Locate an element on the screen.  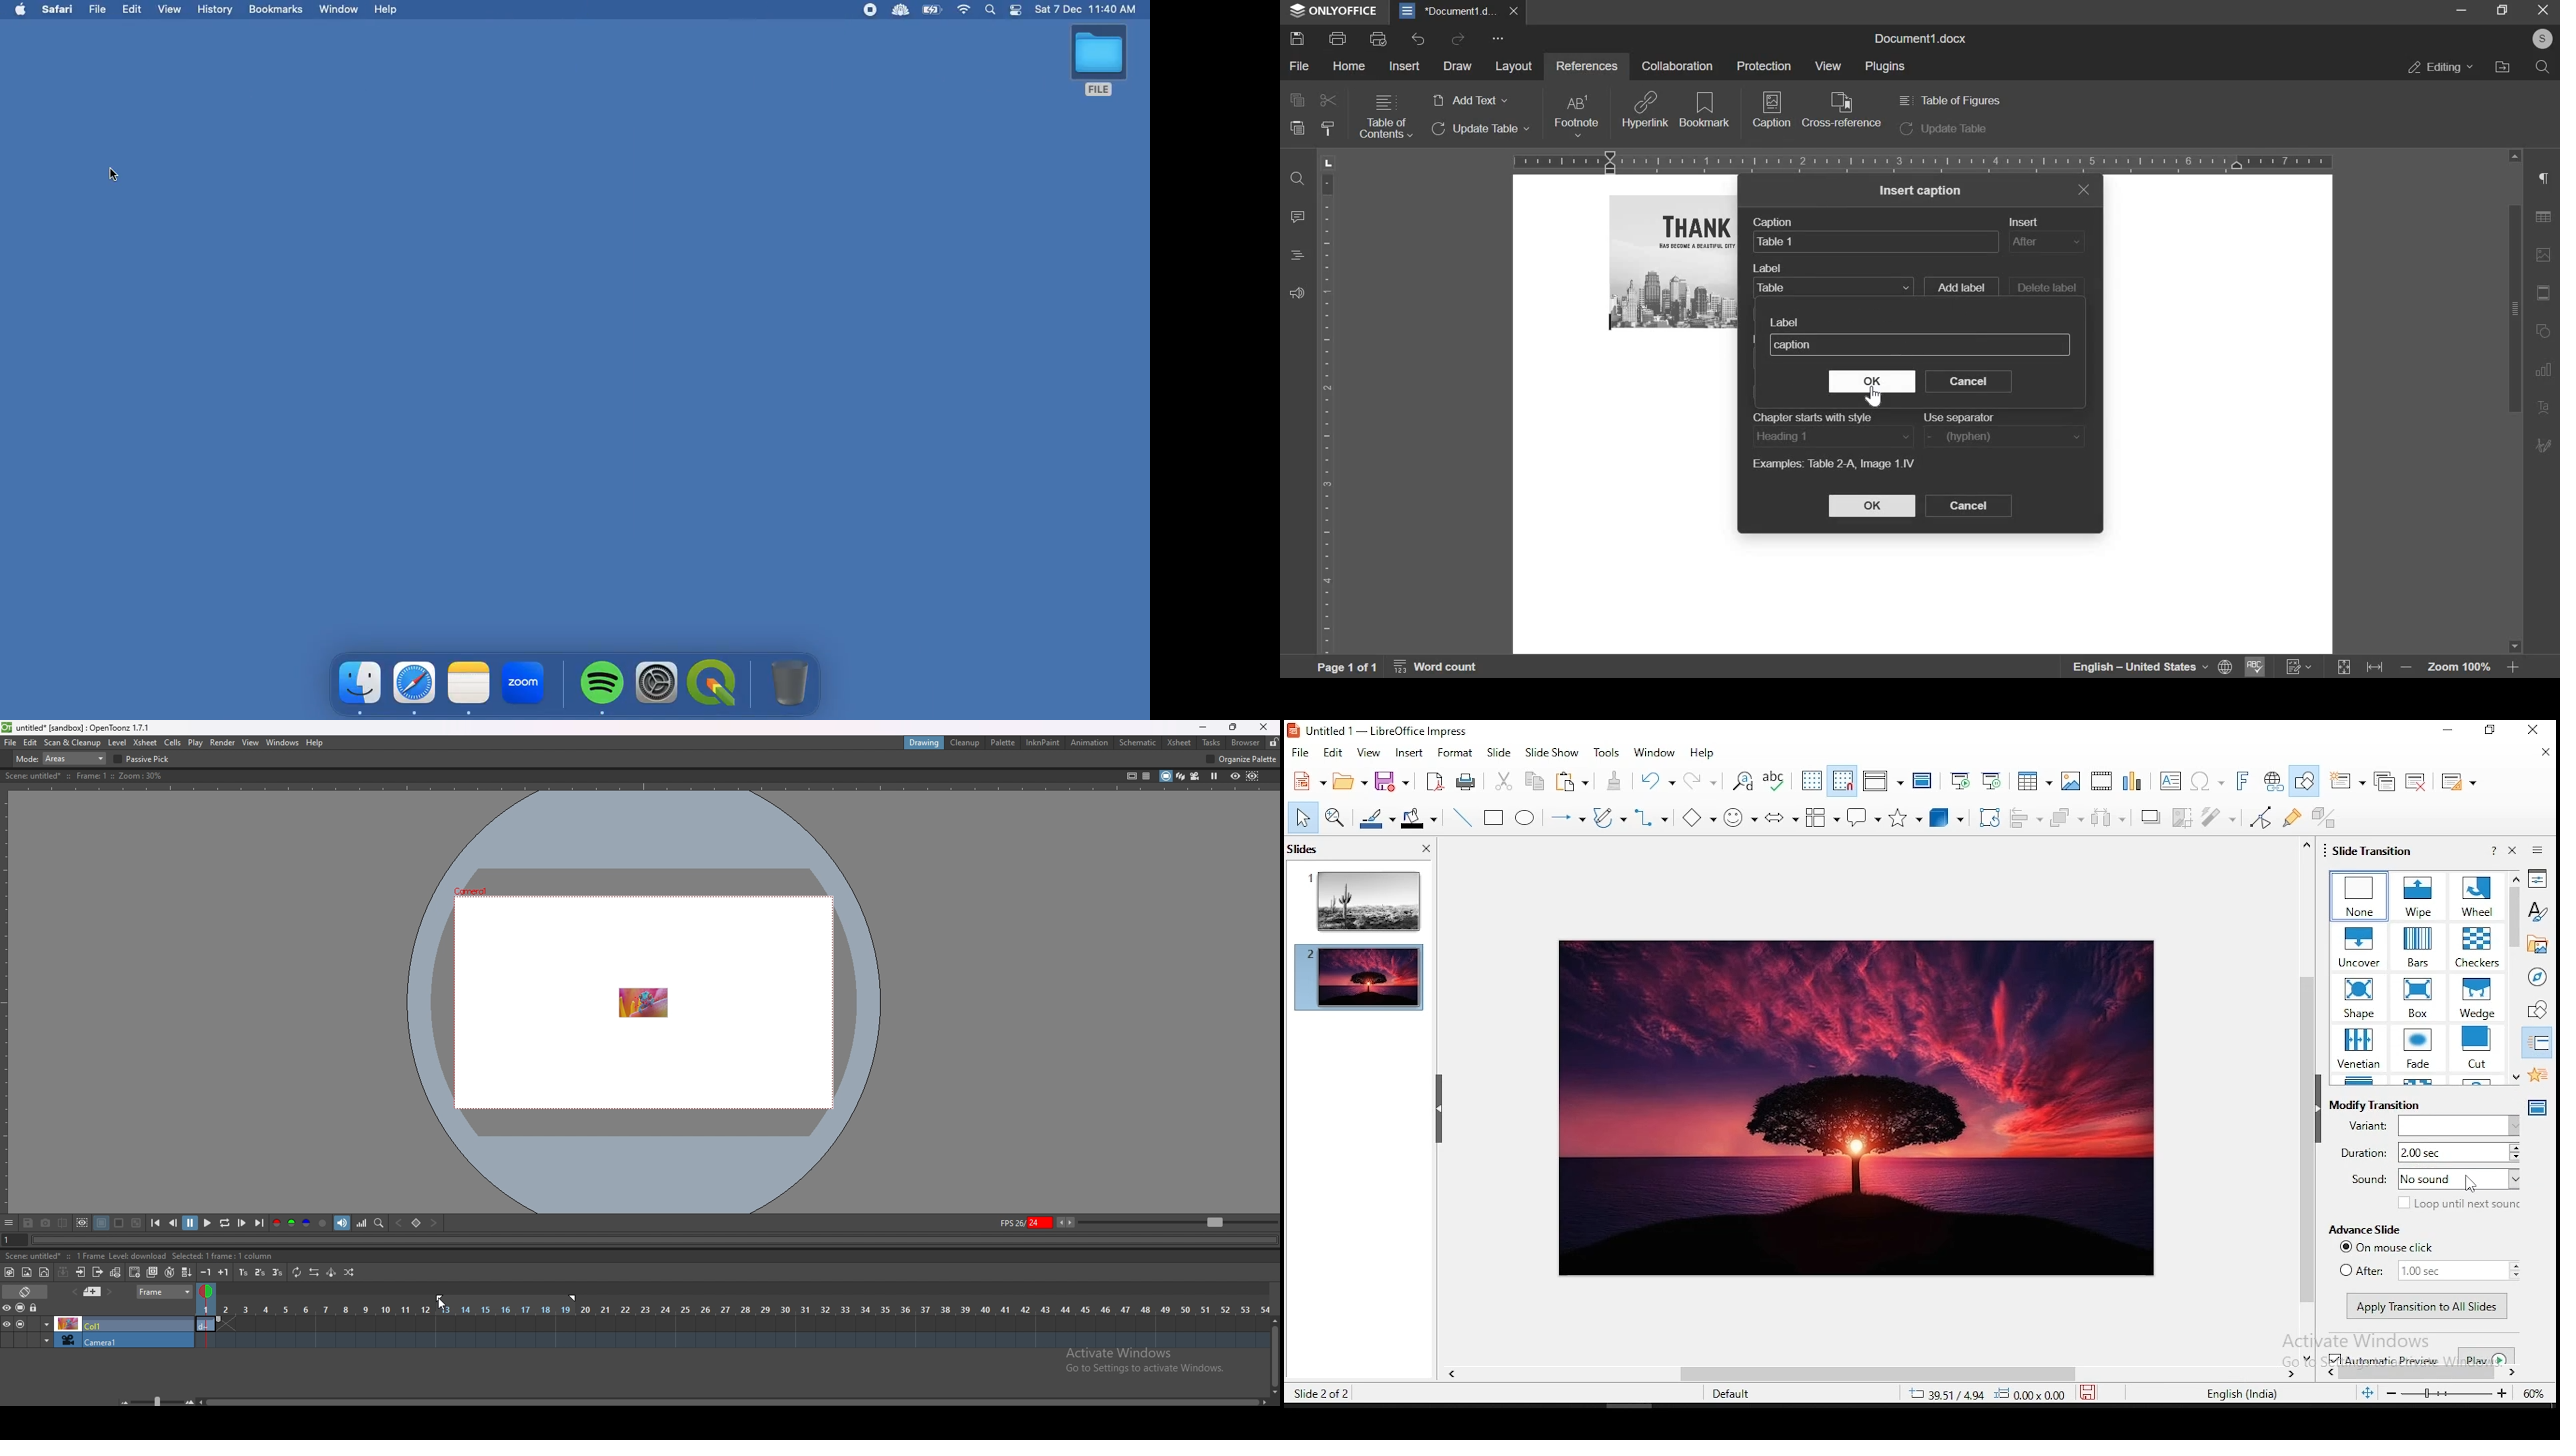
new toonz raster level is located at coordinates (10, 1273).